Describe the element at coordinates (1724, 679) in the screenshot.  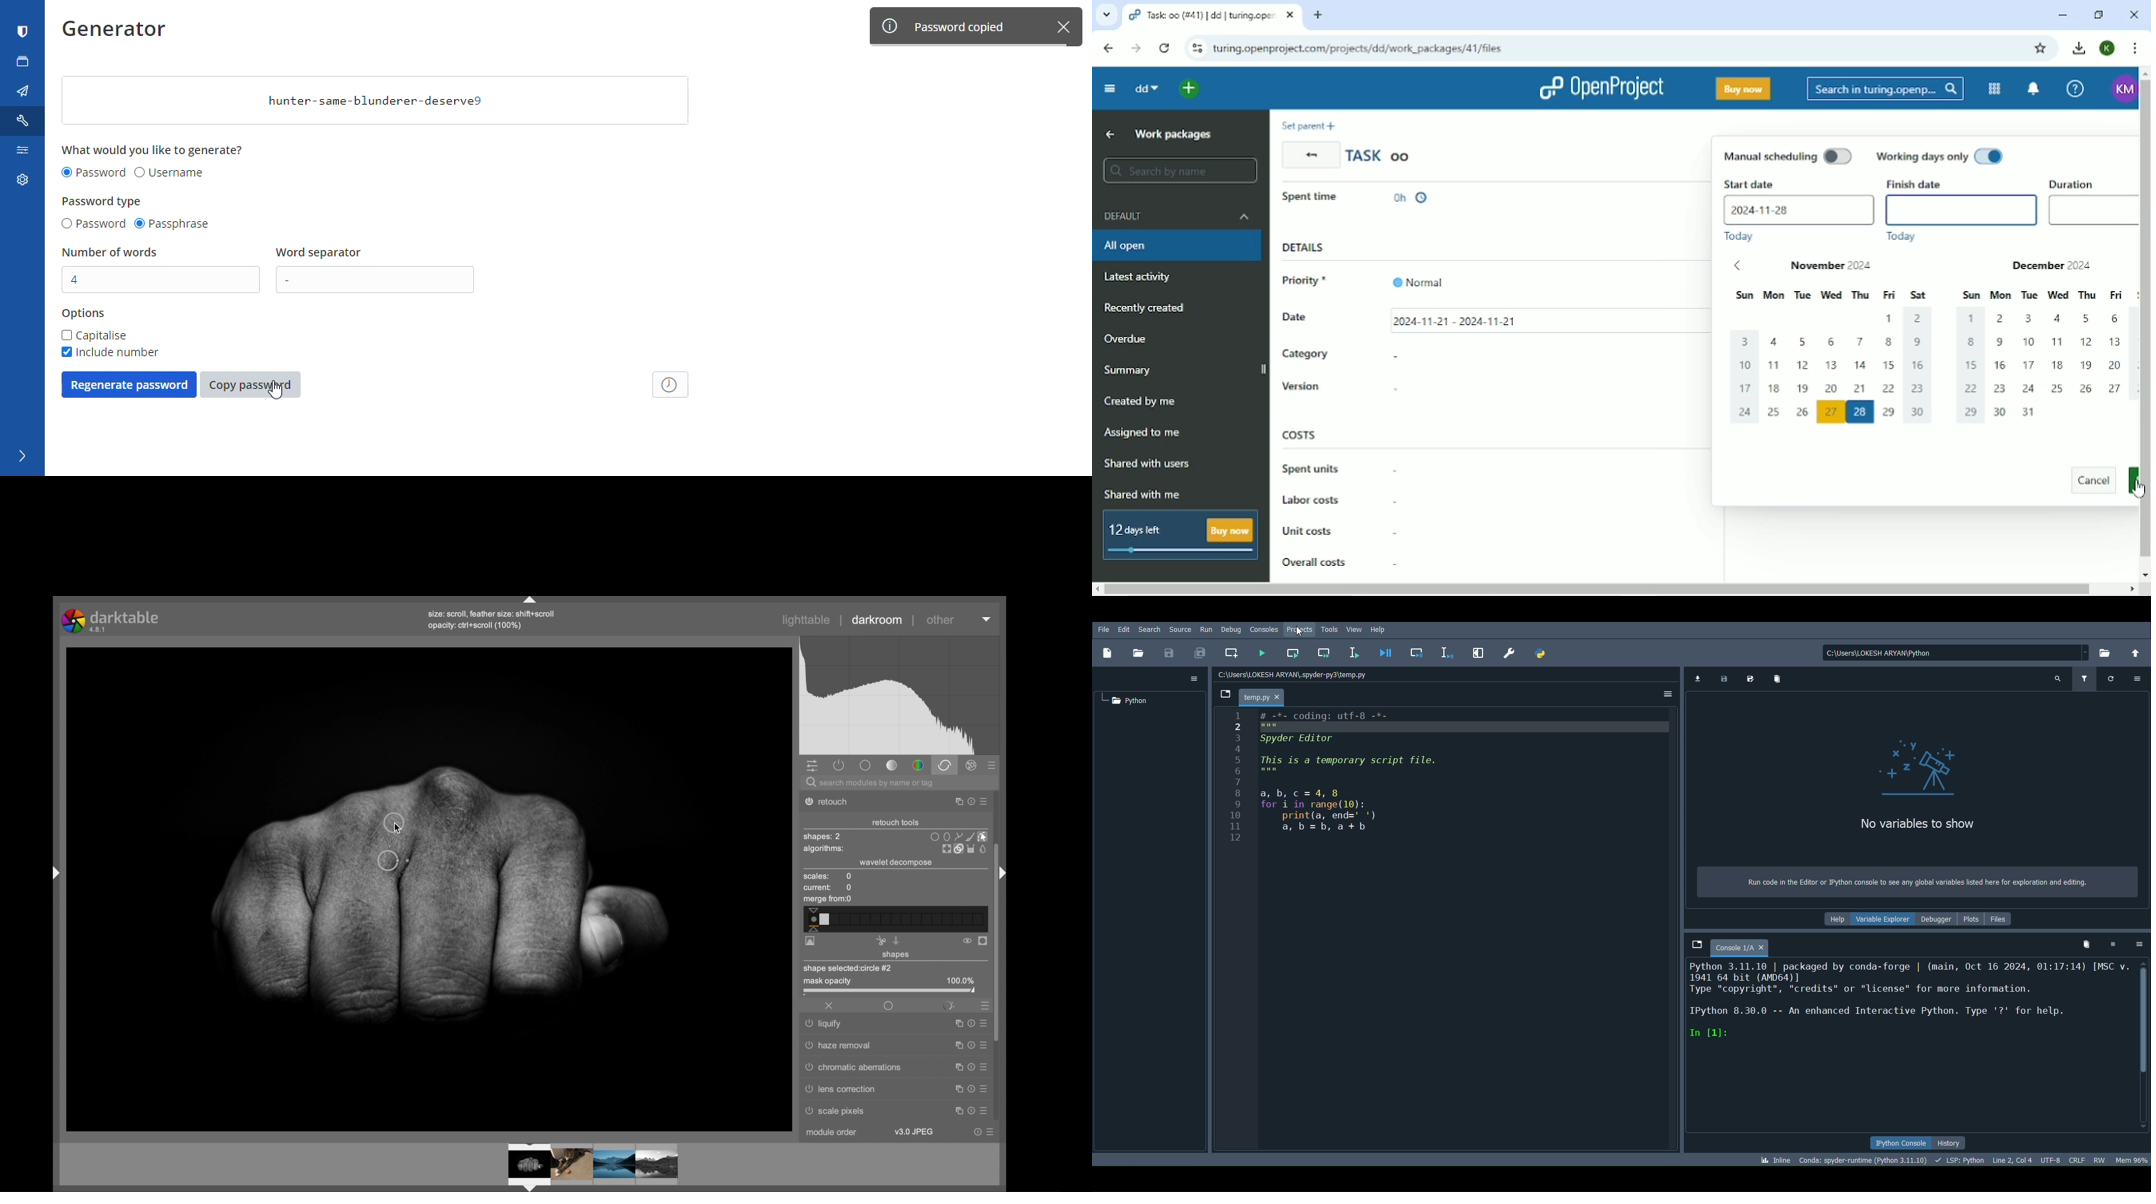
I see `Save data` at that location.